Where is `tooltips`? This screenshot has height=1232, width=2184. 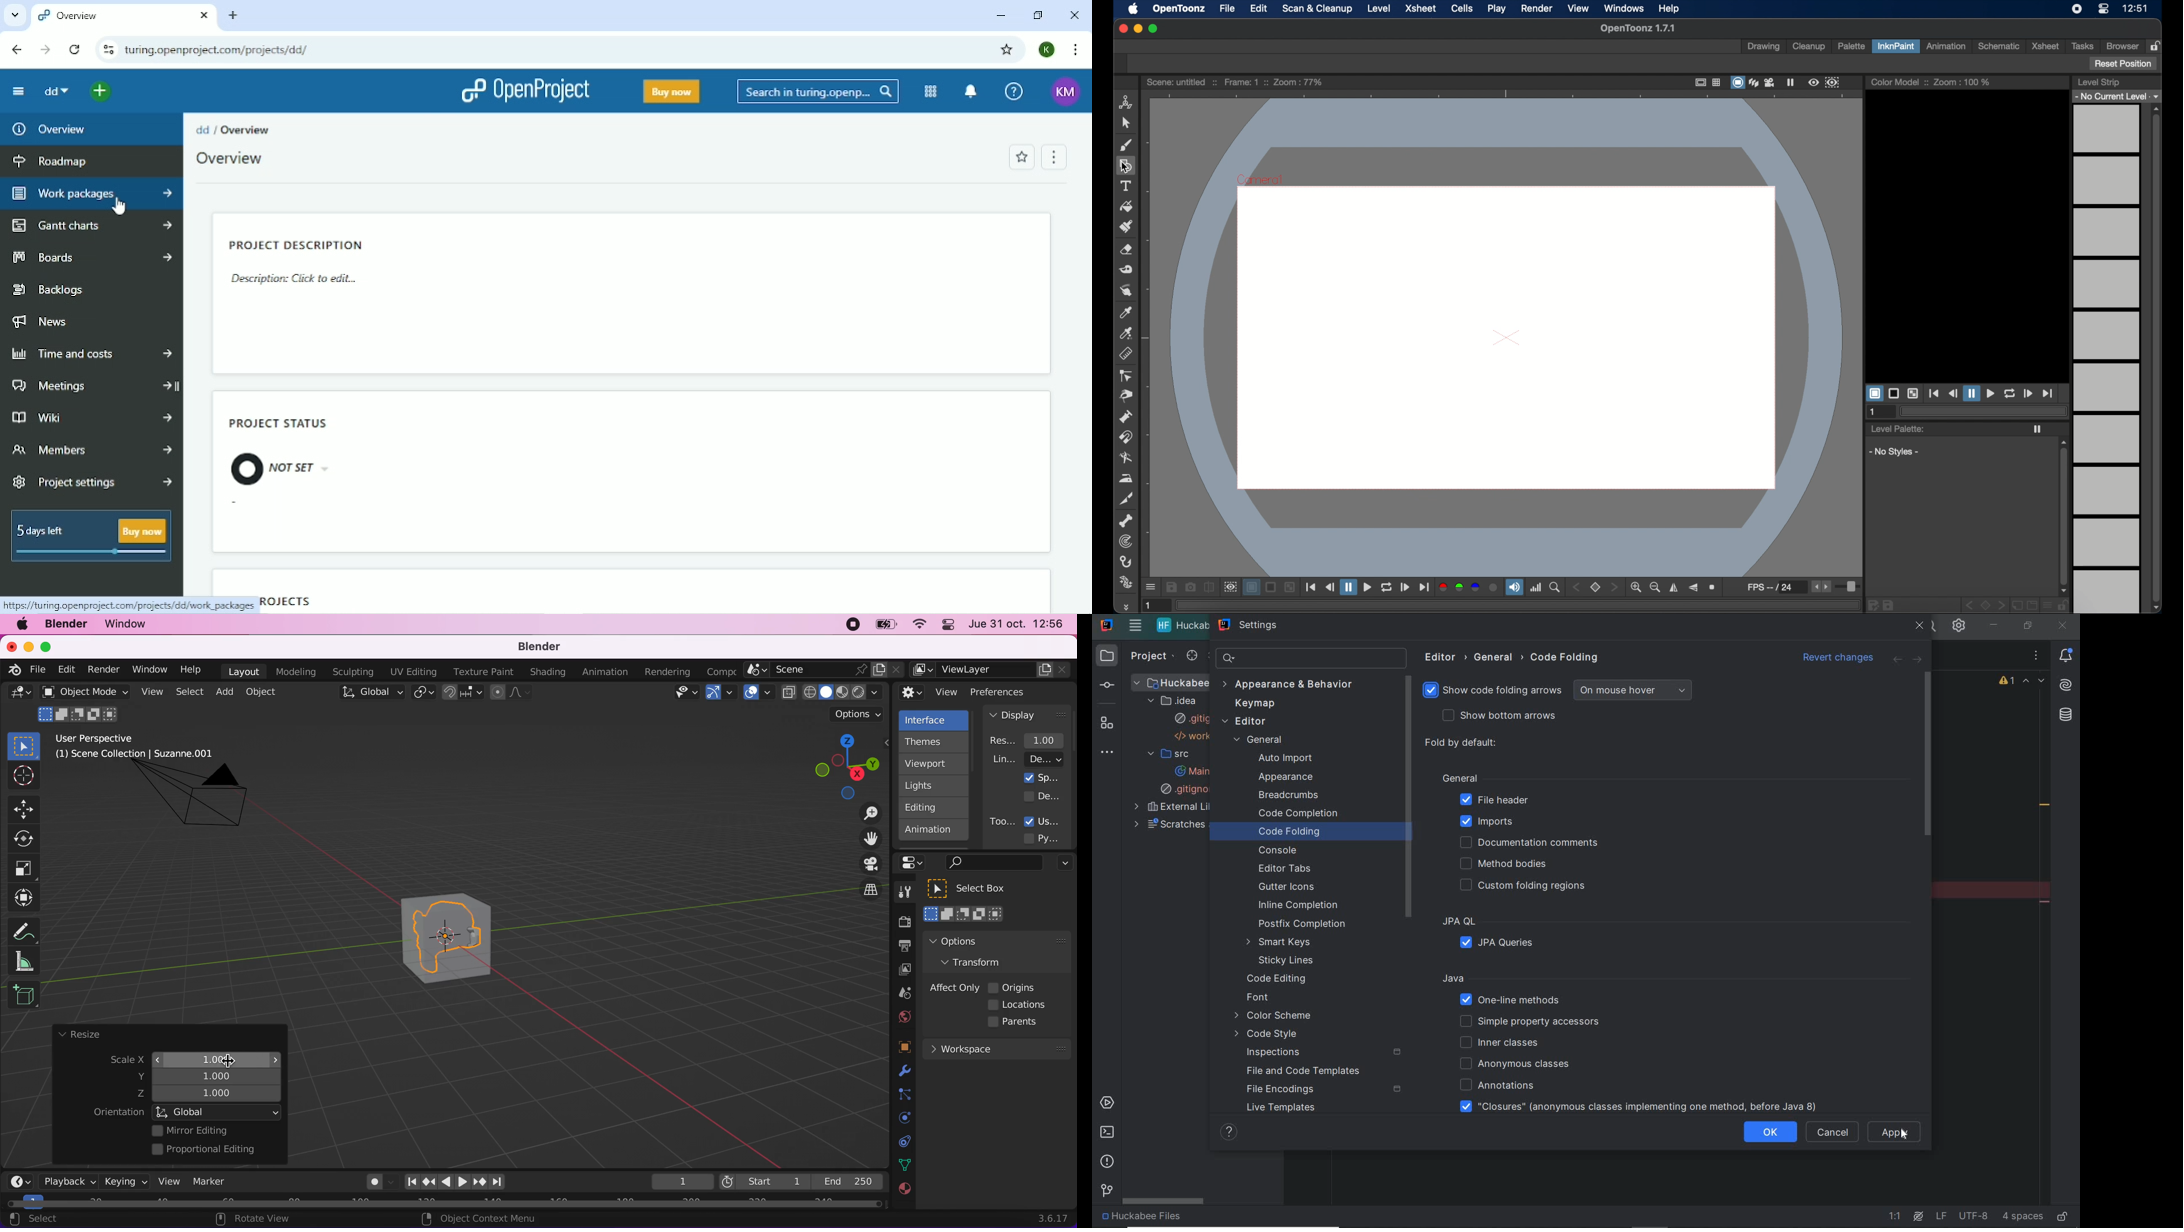
tooltips is located at coordinates (1002, 821).